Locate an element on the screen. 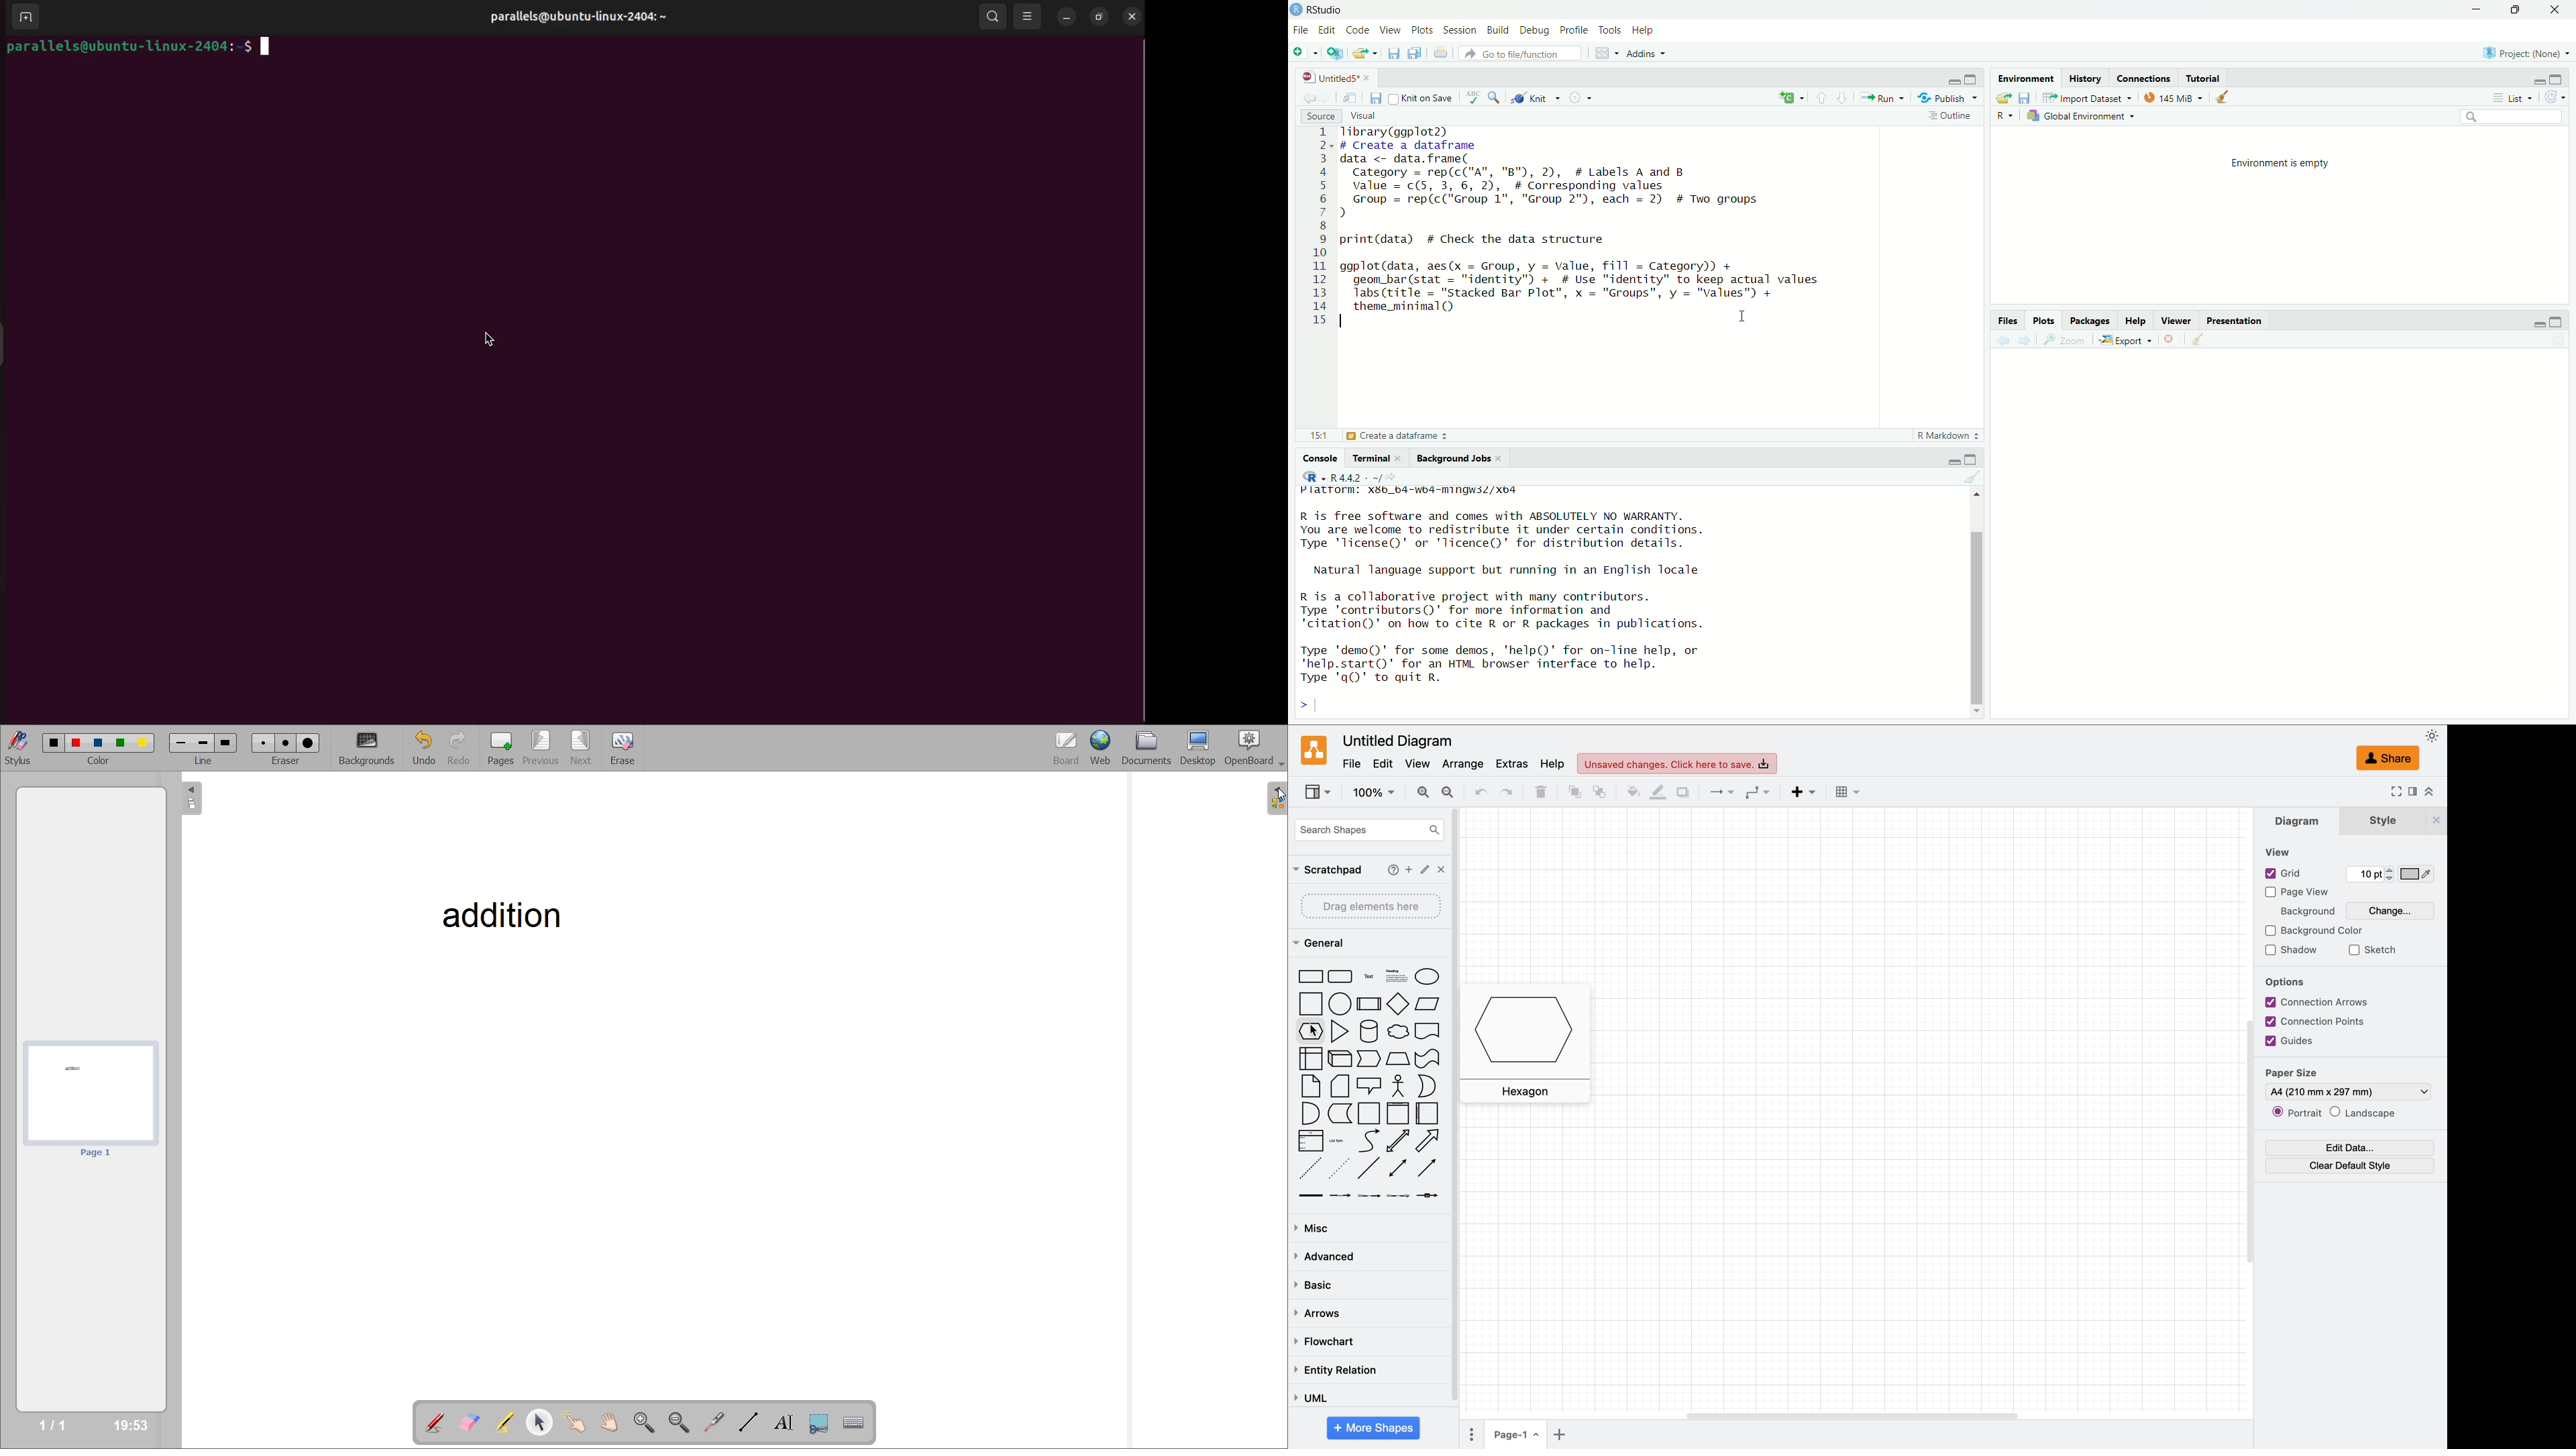  Source is located at coordinates (1320, 115).